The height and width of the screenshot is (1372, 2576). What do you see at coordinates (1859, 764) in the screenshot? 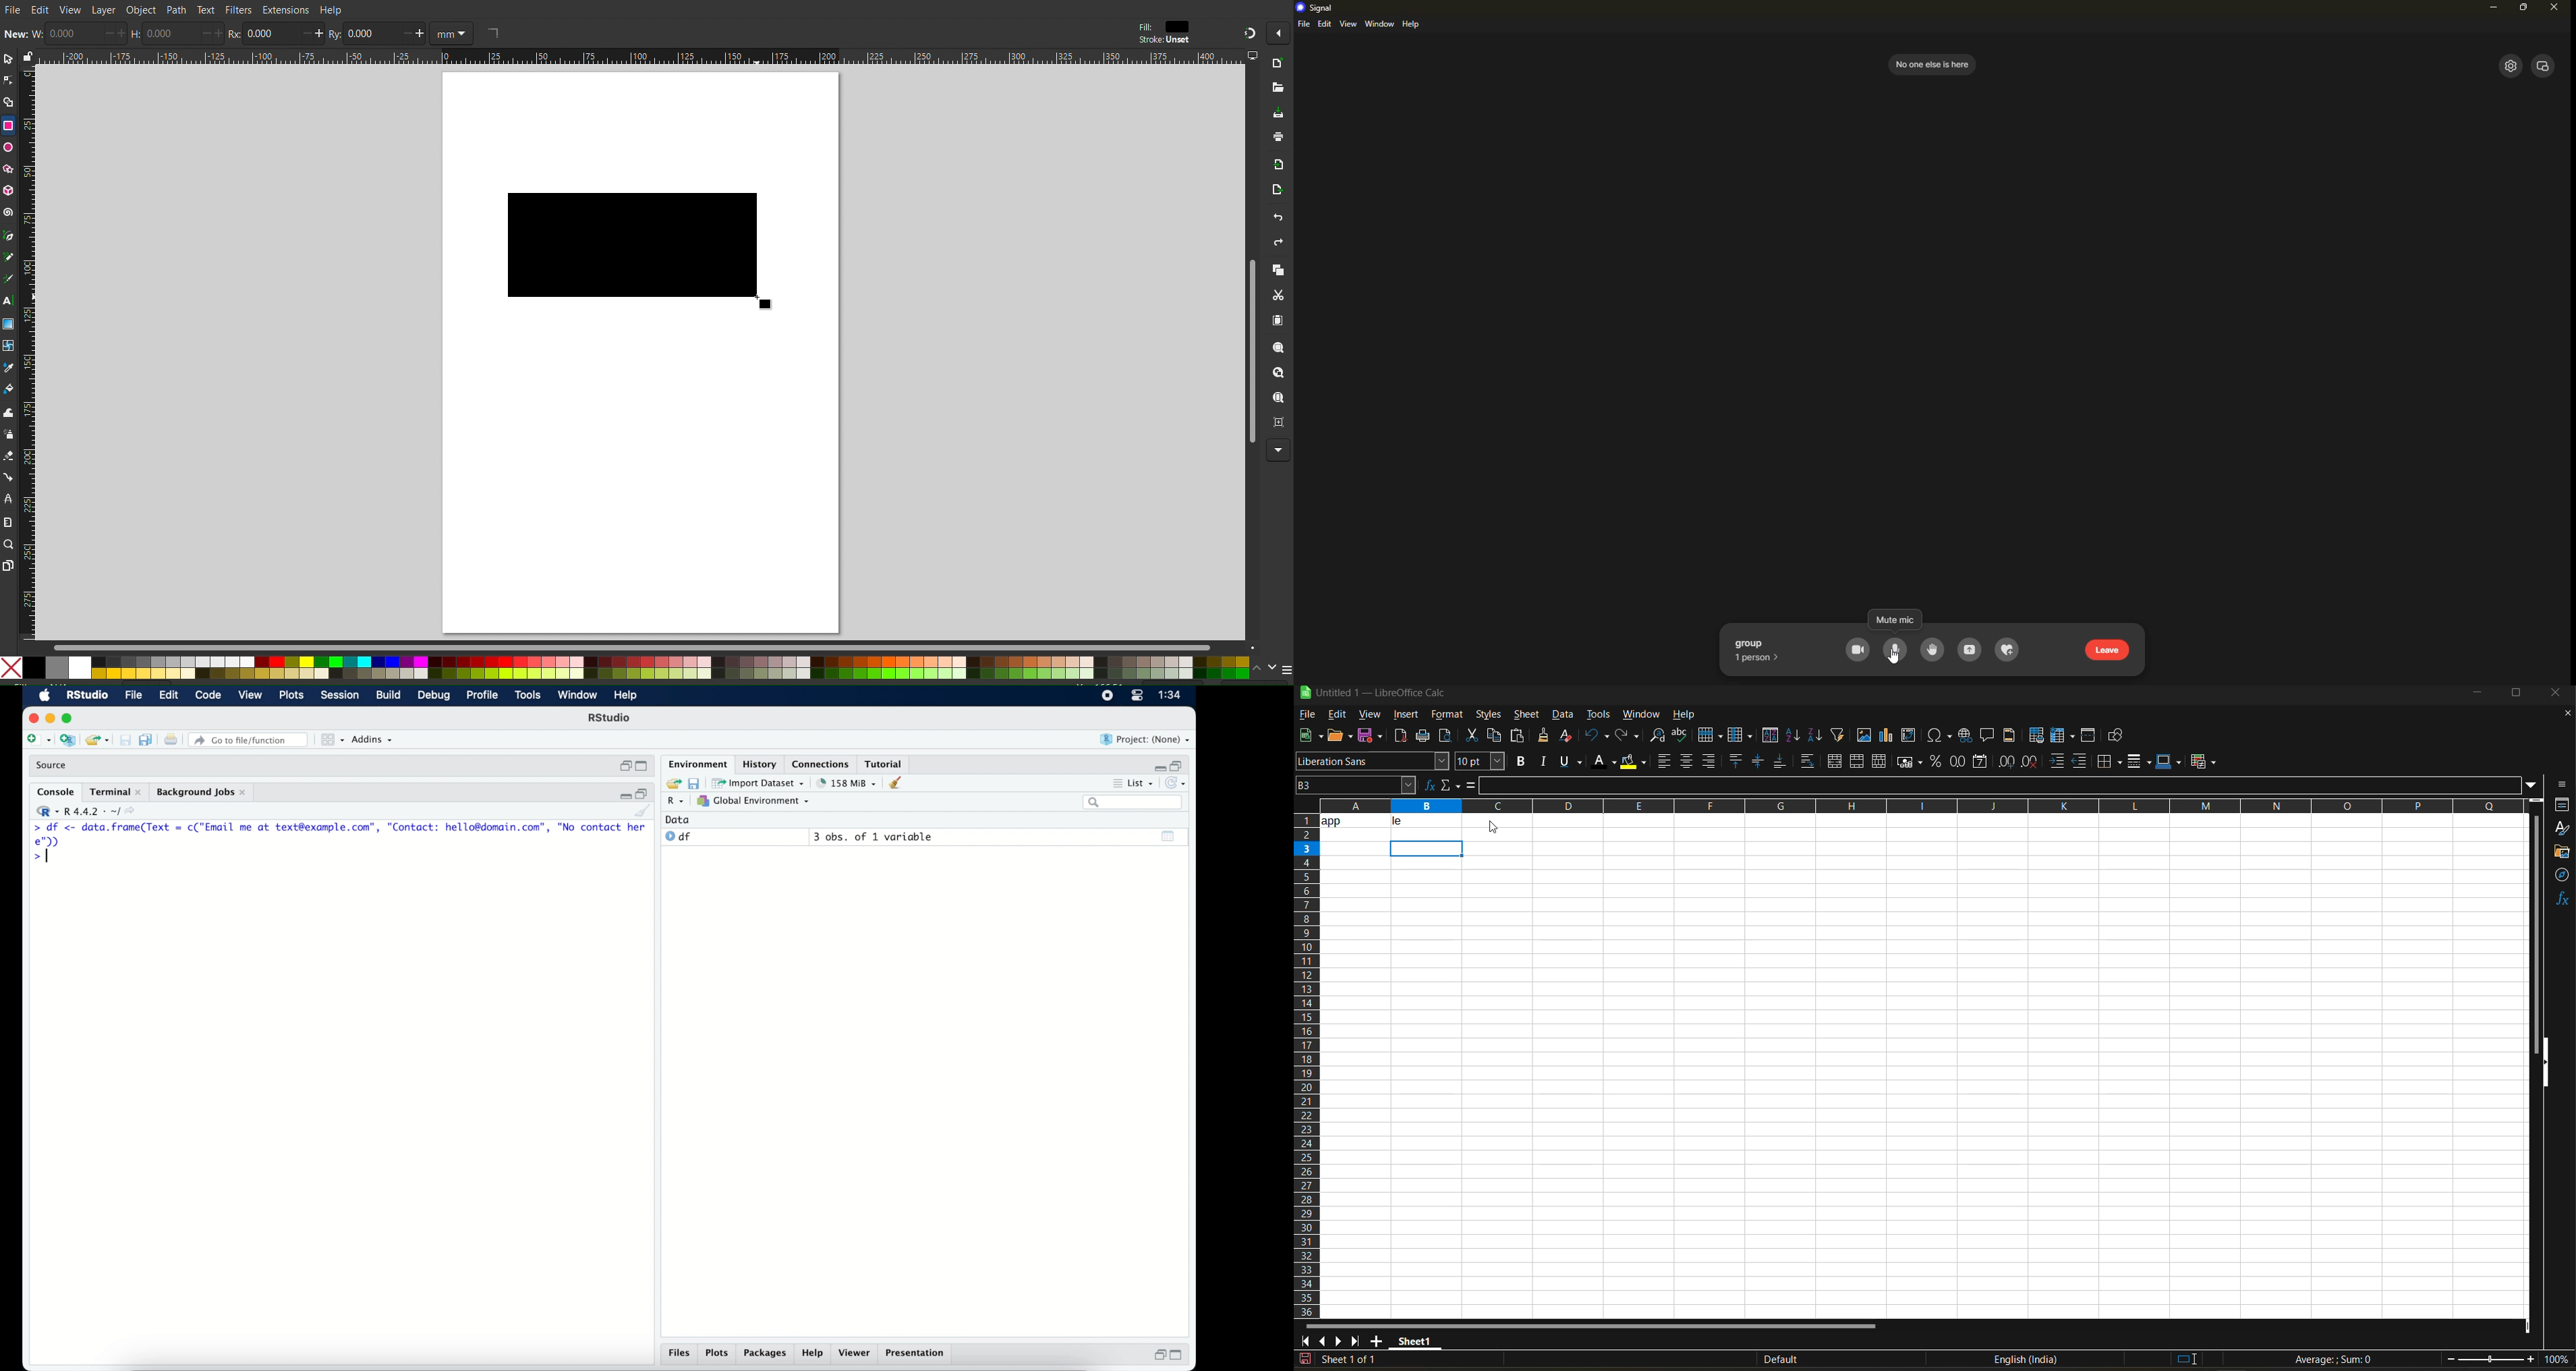
I see `merge cells` at bounding box center [1859, 764].